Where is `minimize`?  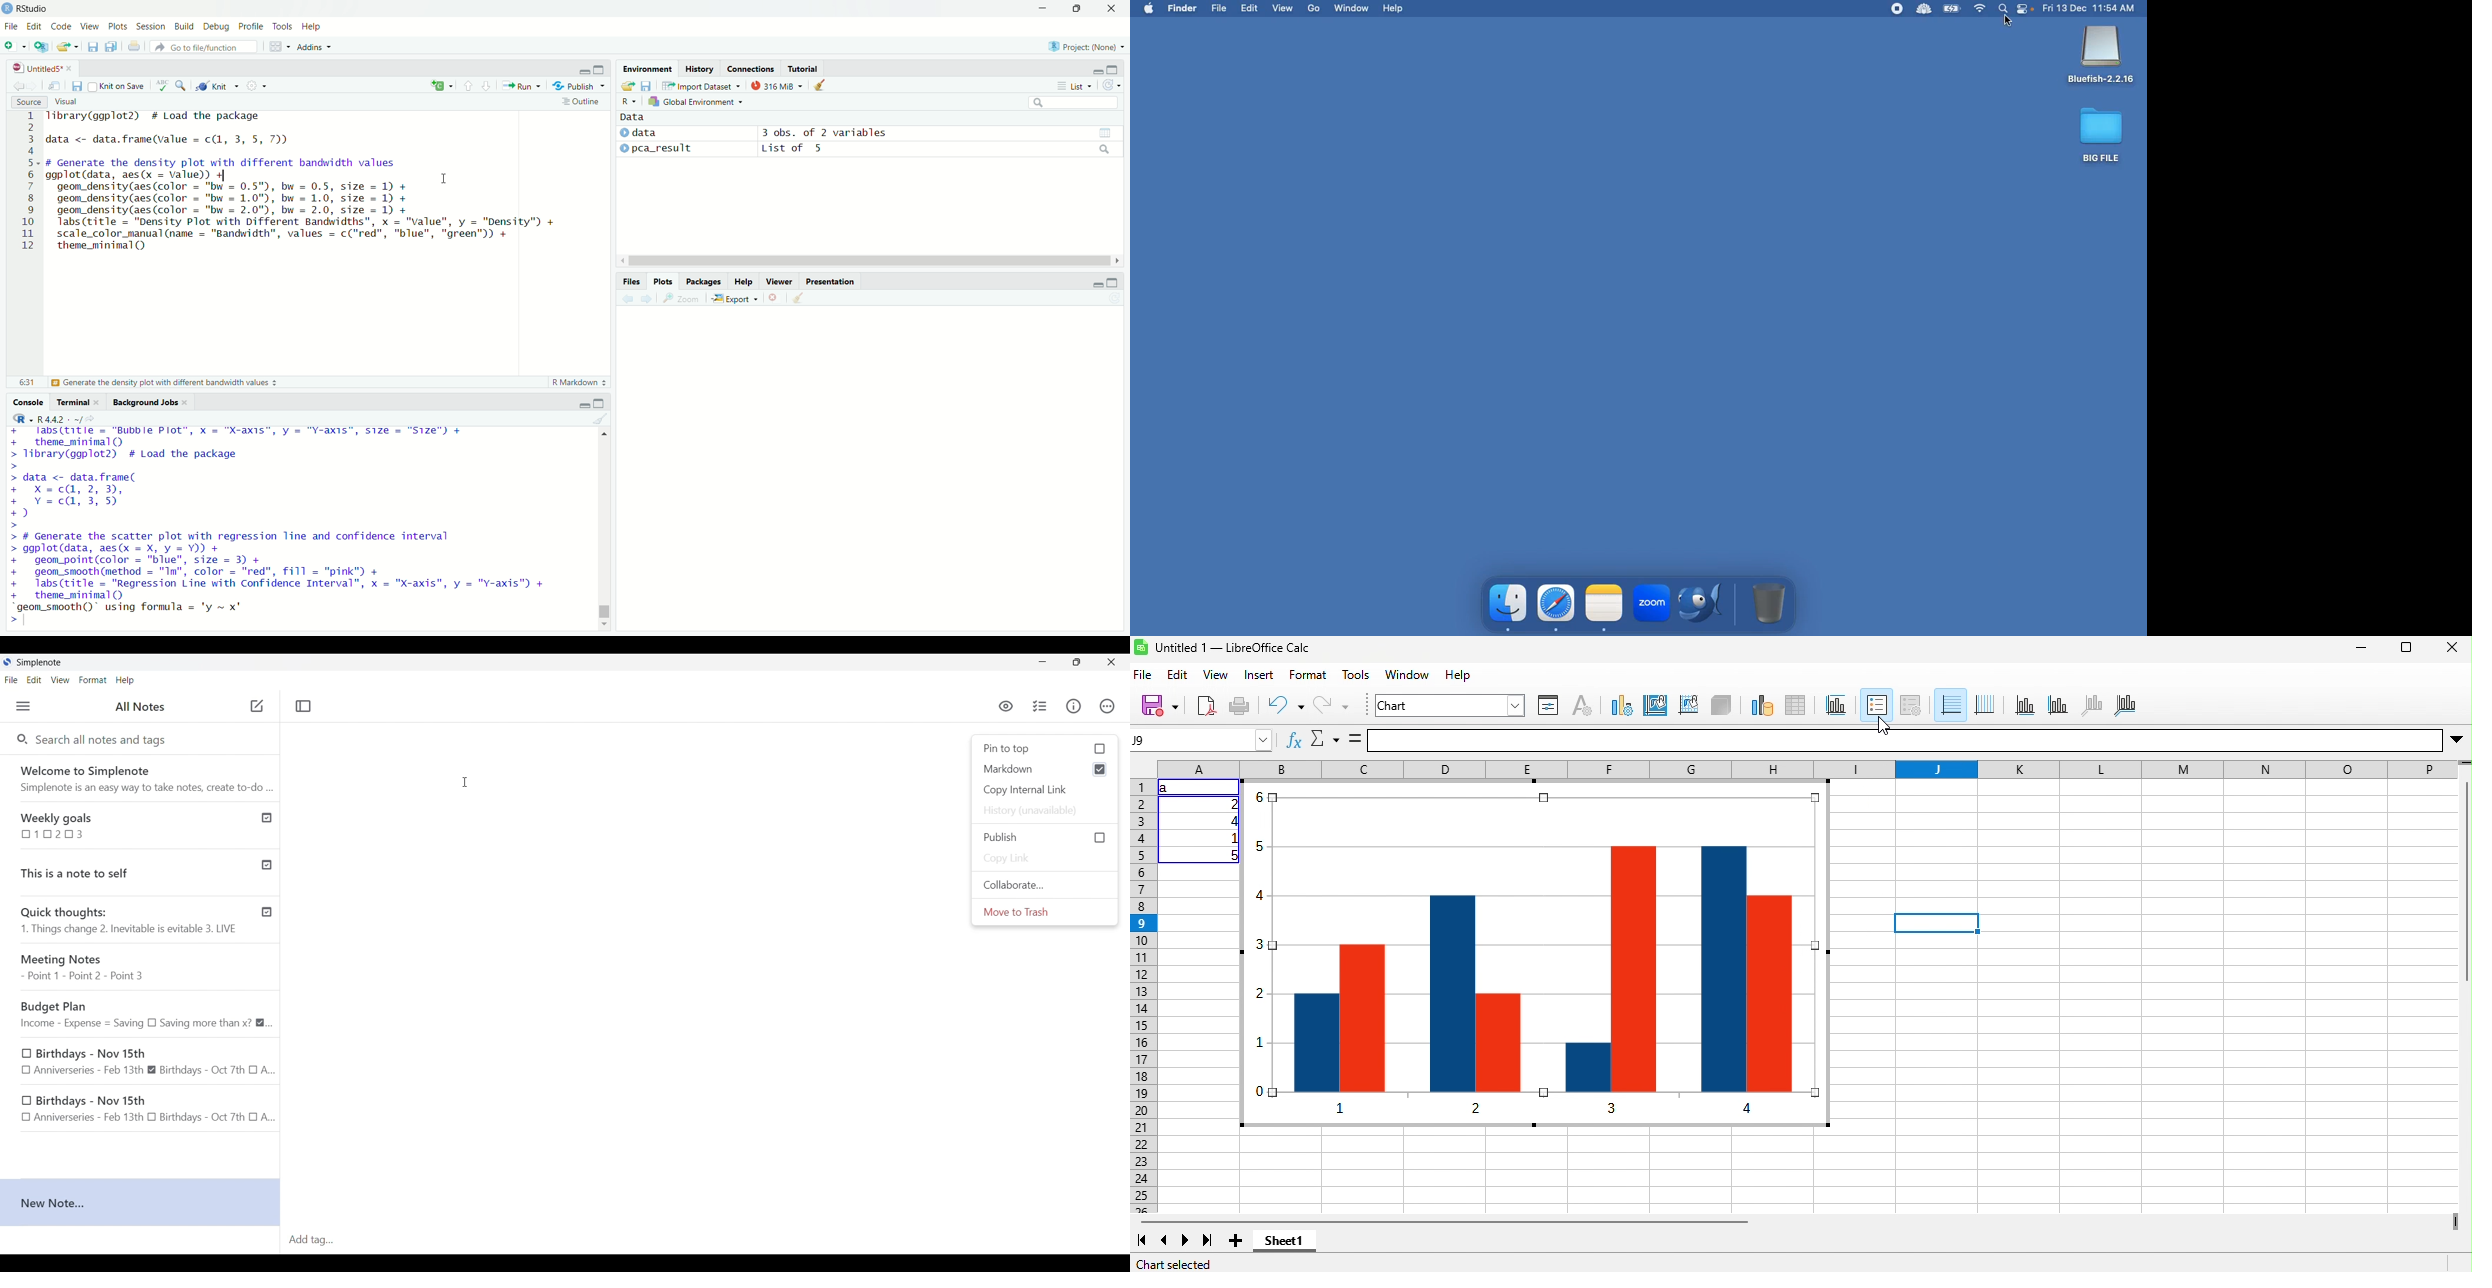 minimize is located at coordinates (2362, 647).